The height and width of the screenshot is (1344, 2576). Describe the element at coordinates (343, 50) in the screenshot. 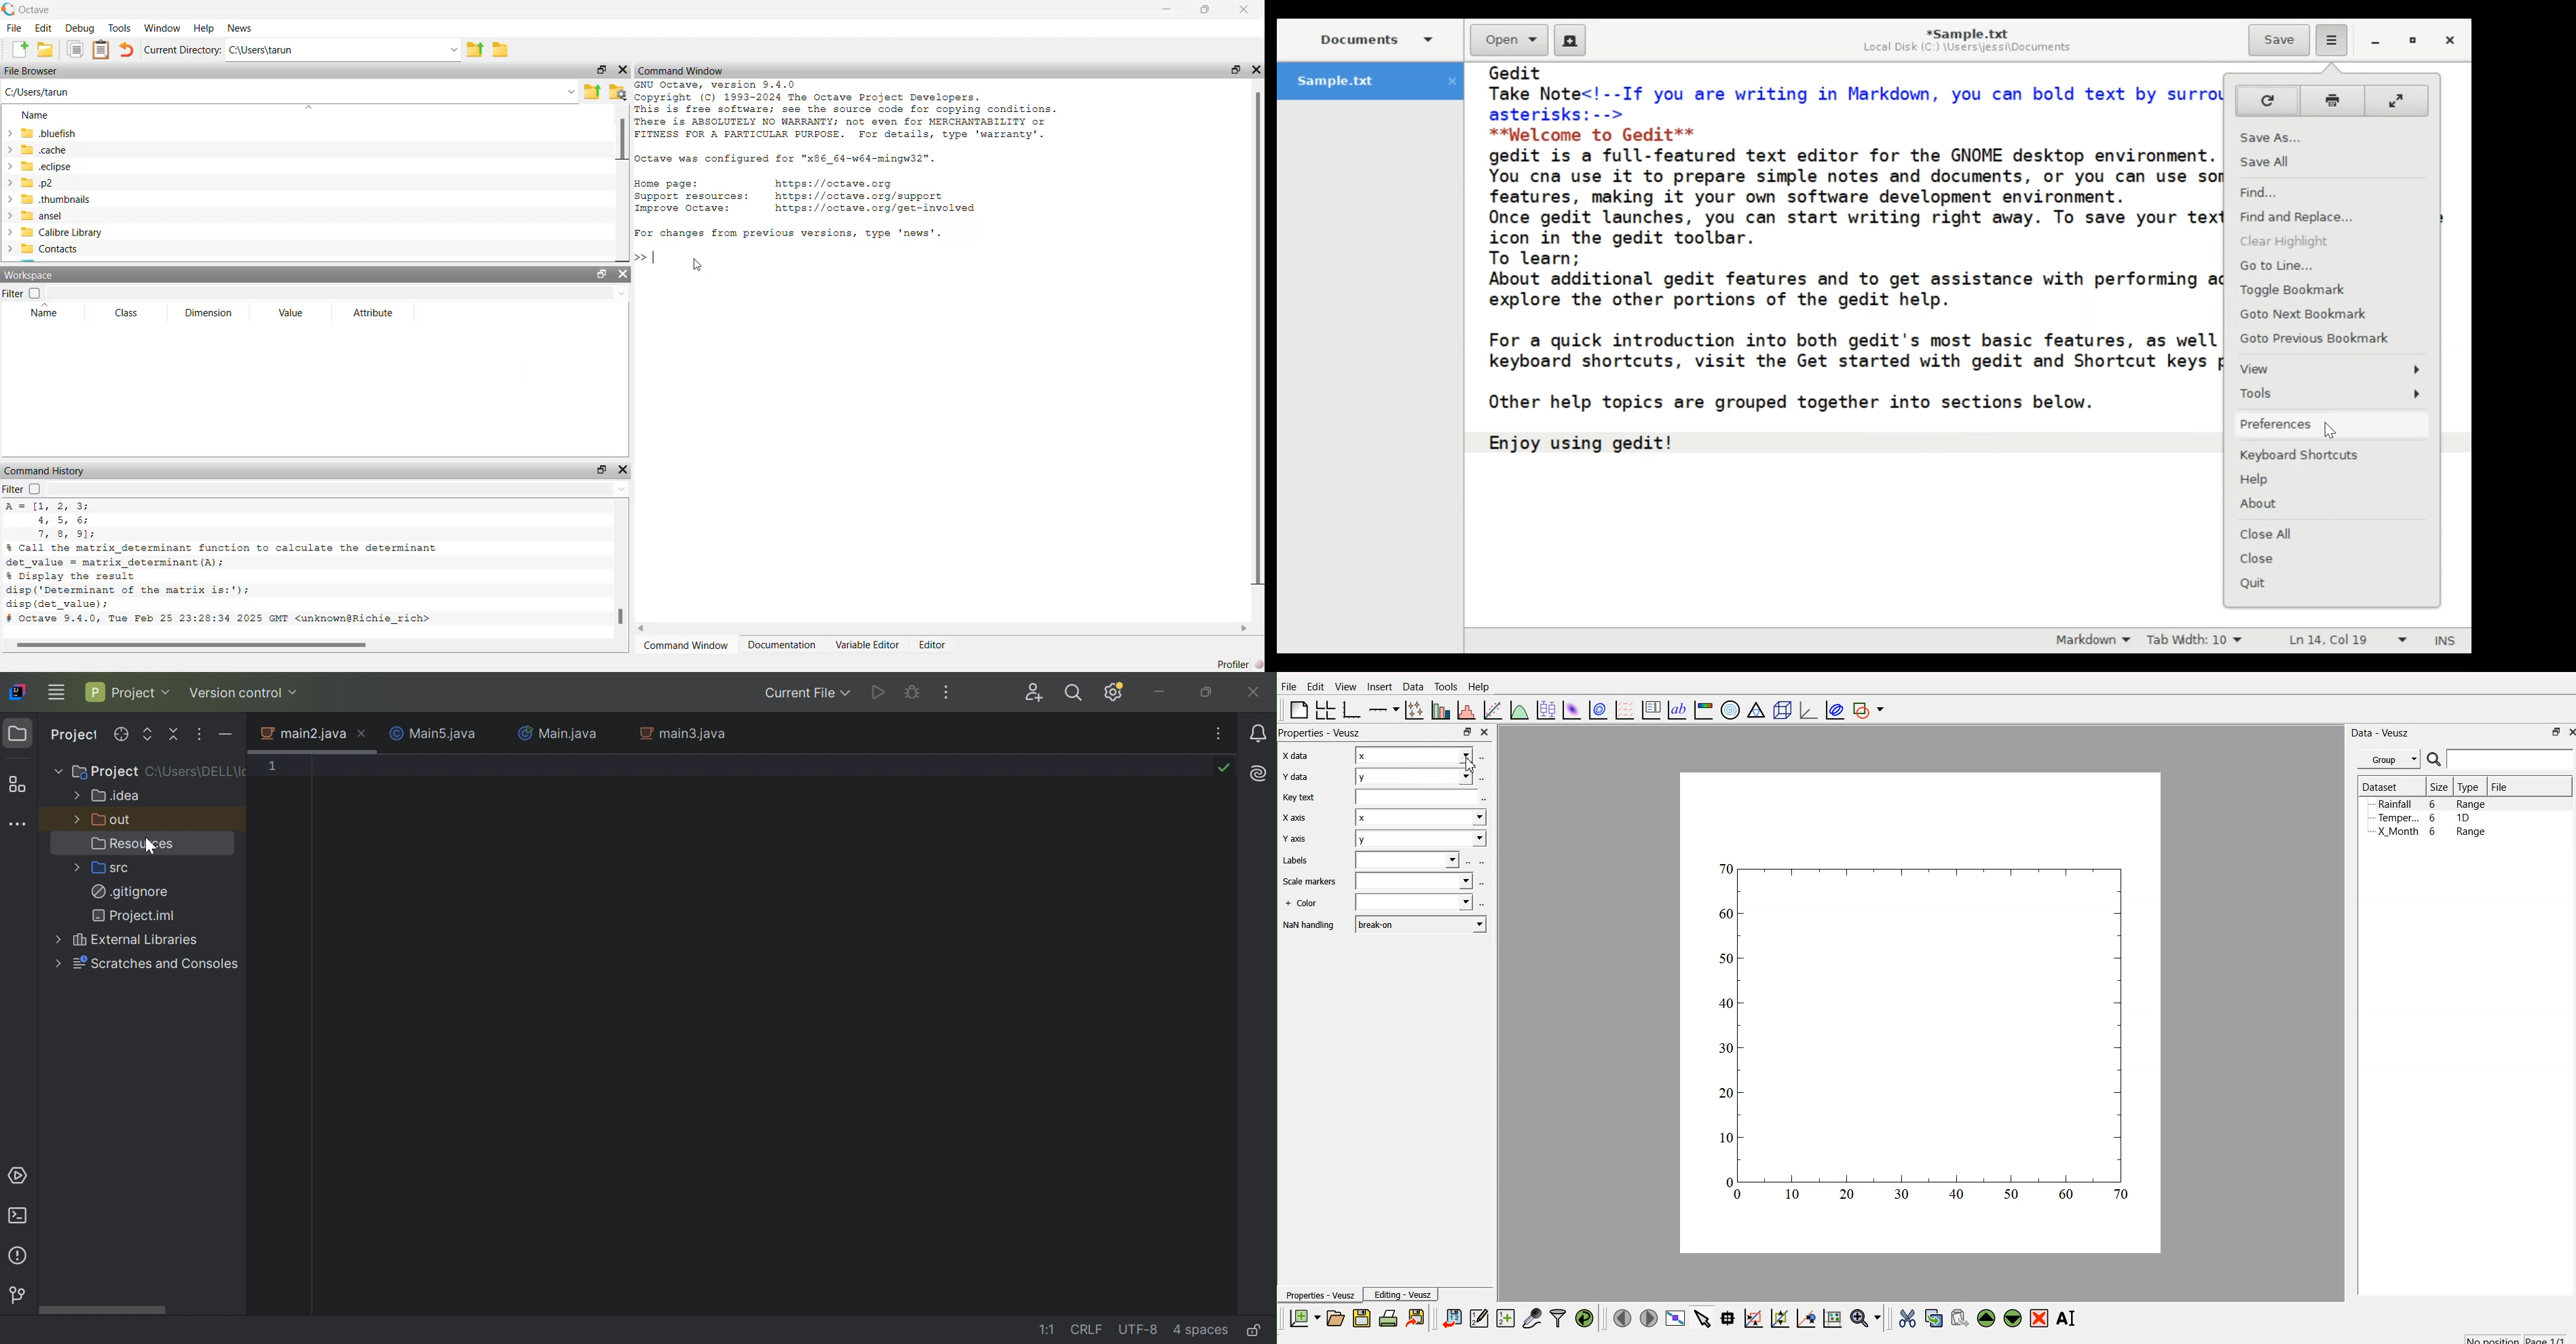

I see ` C:\Users\tarun v` at that location.